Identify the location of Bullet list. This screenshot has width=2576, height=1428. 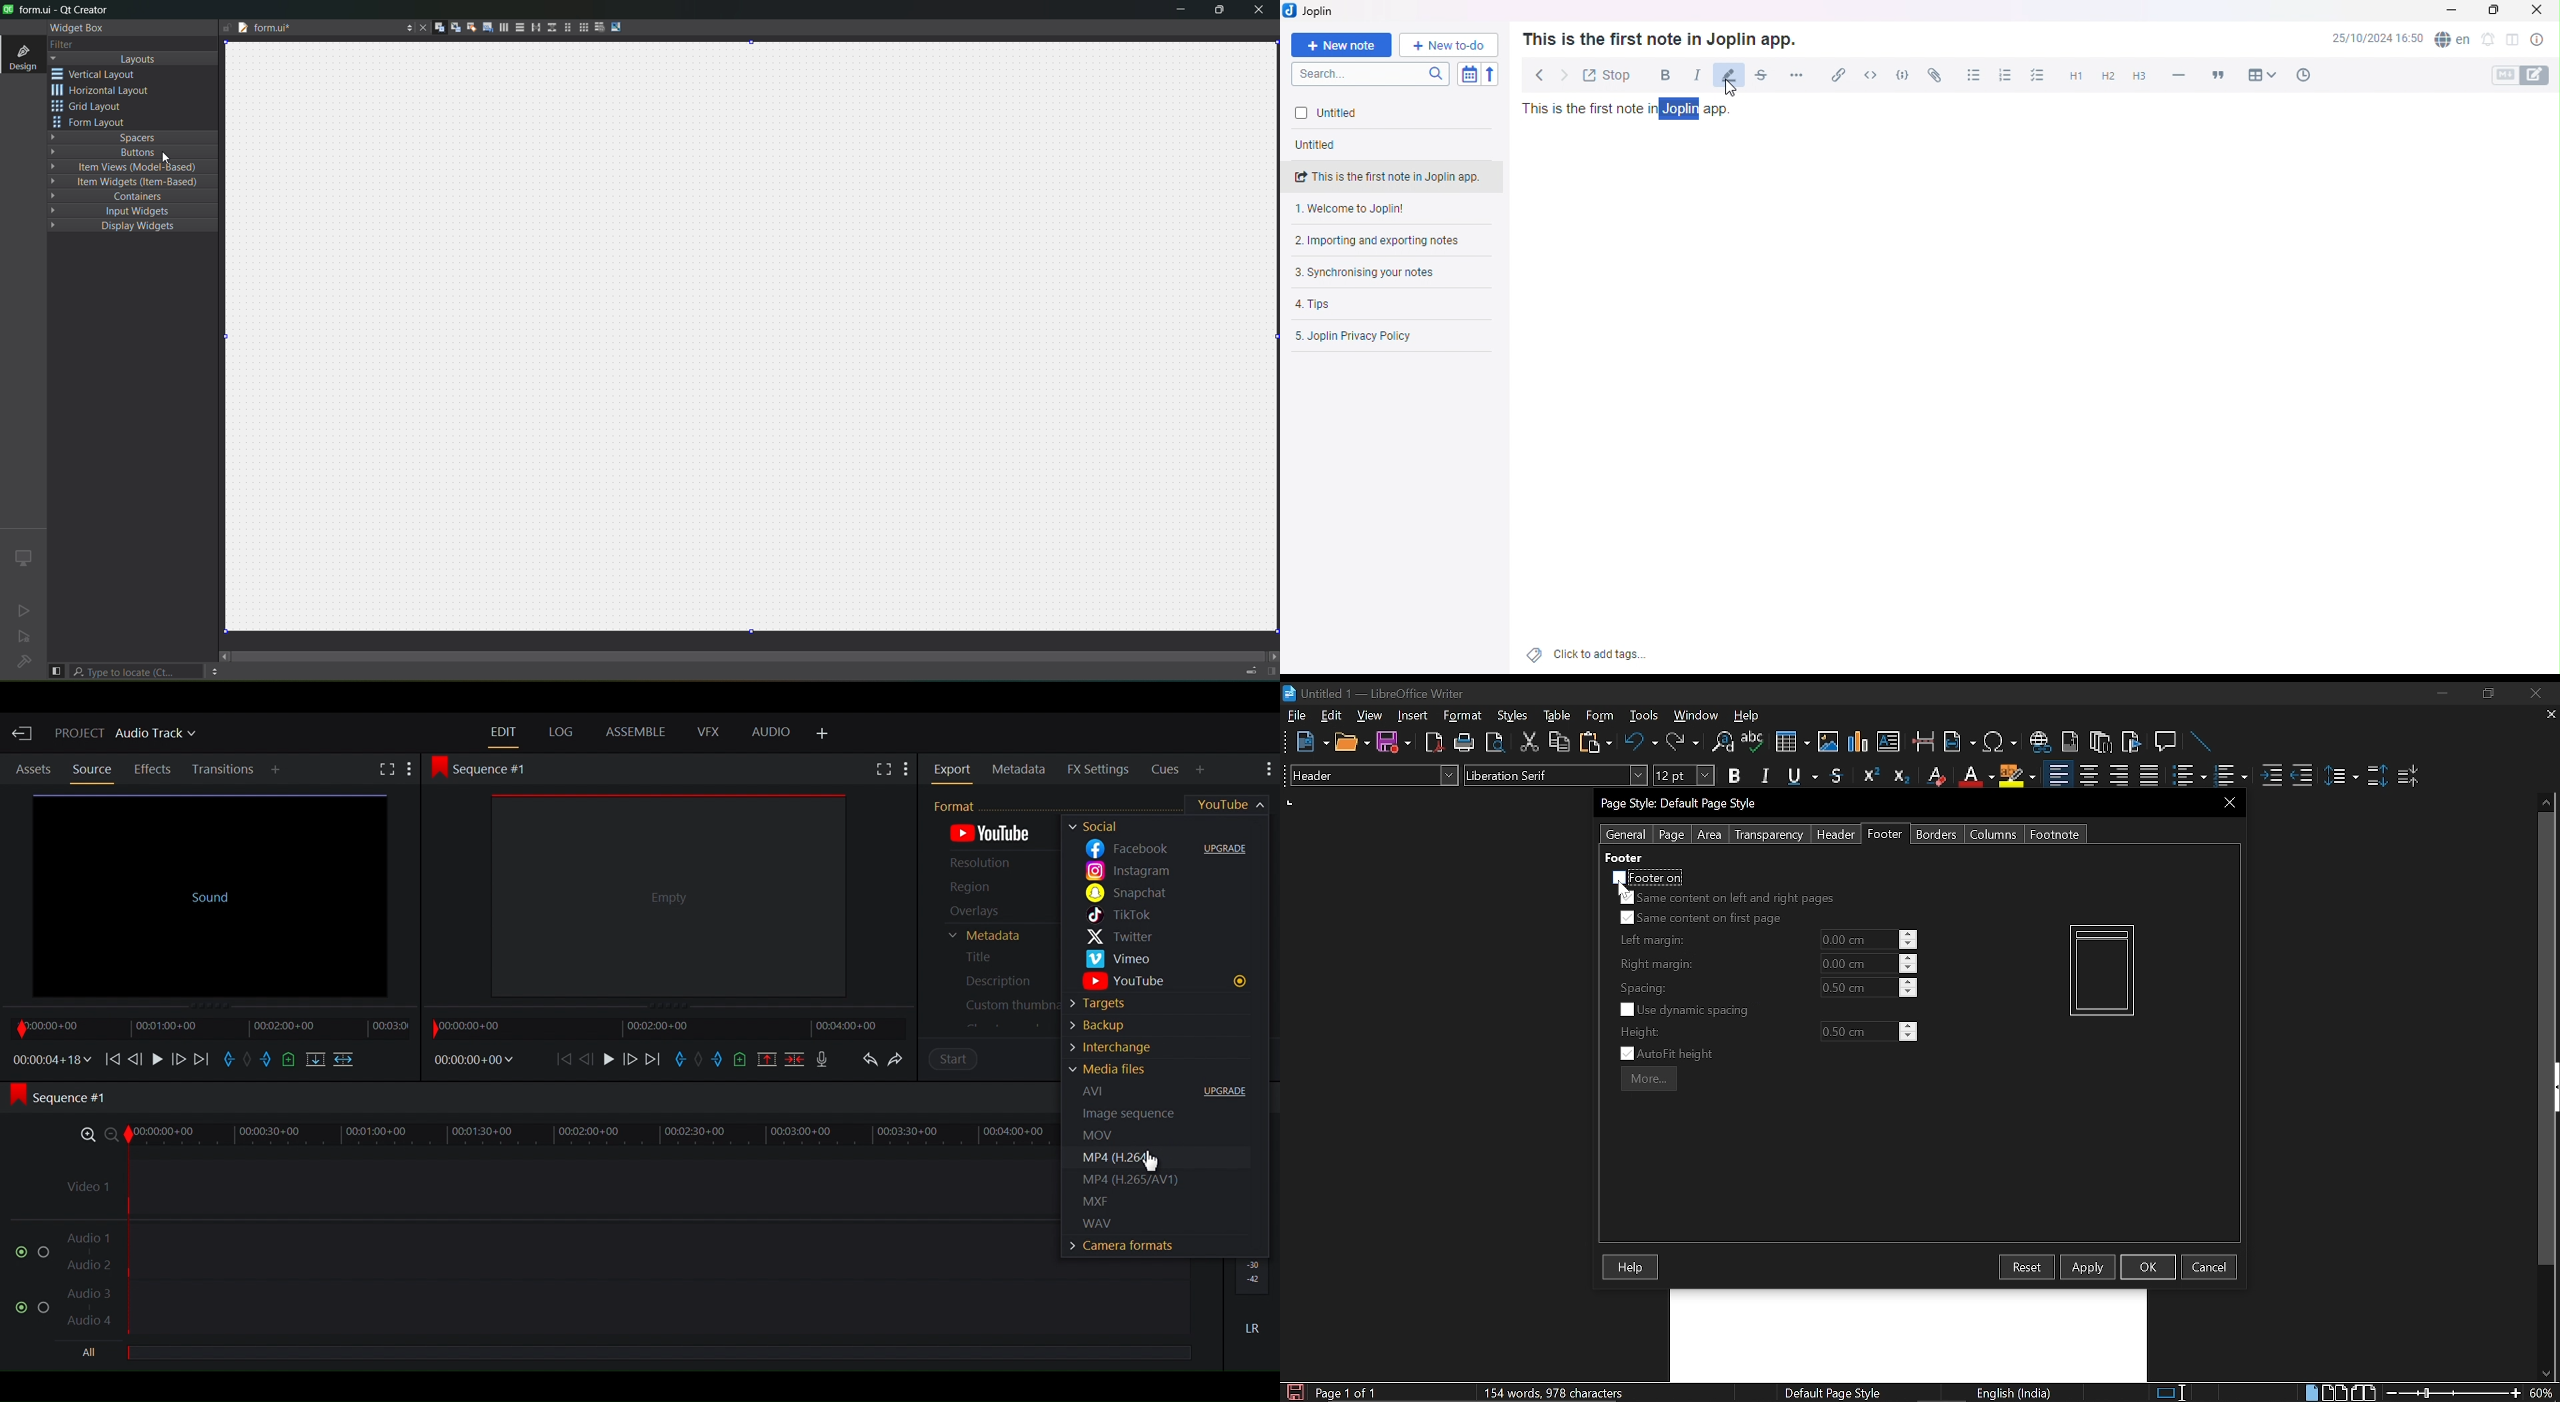
(1972, 74).